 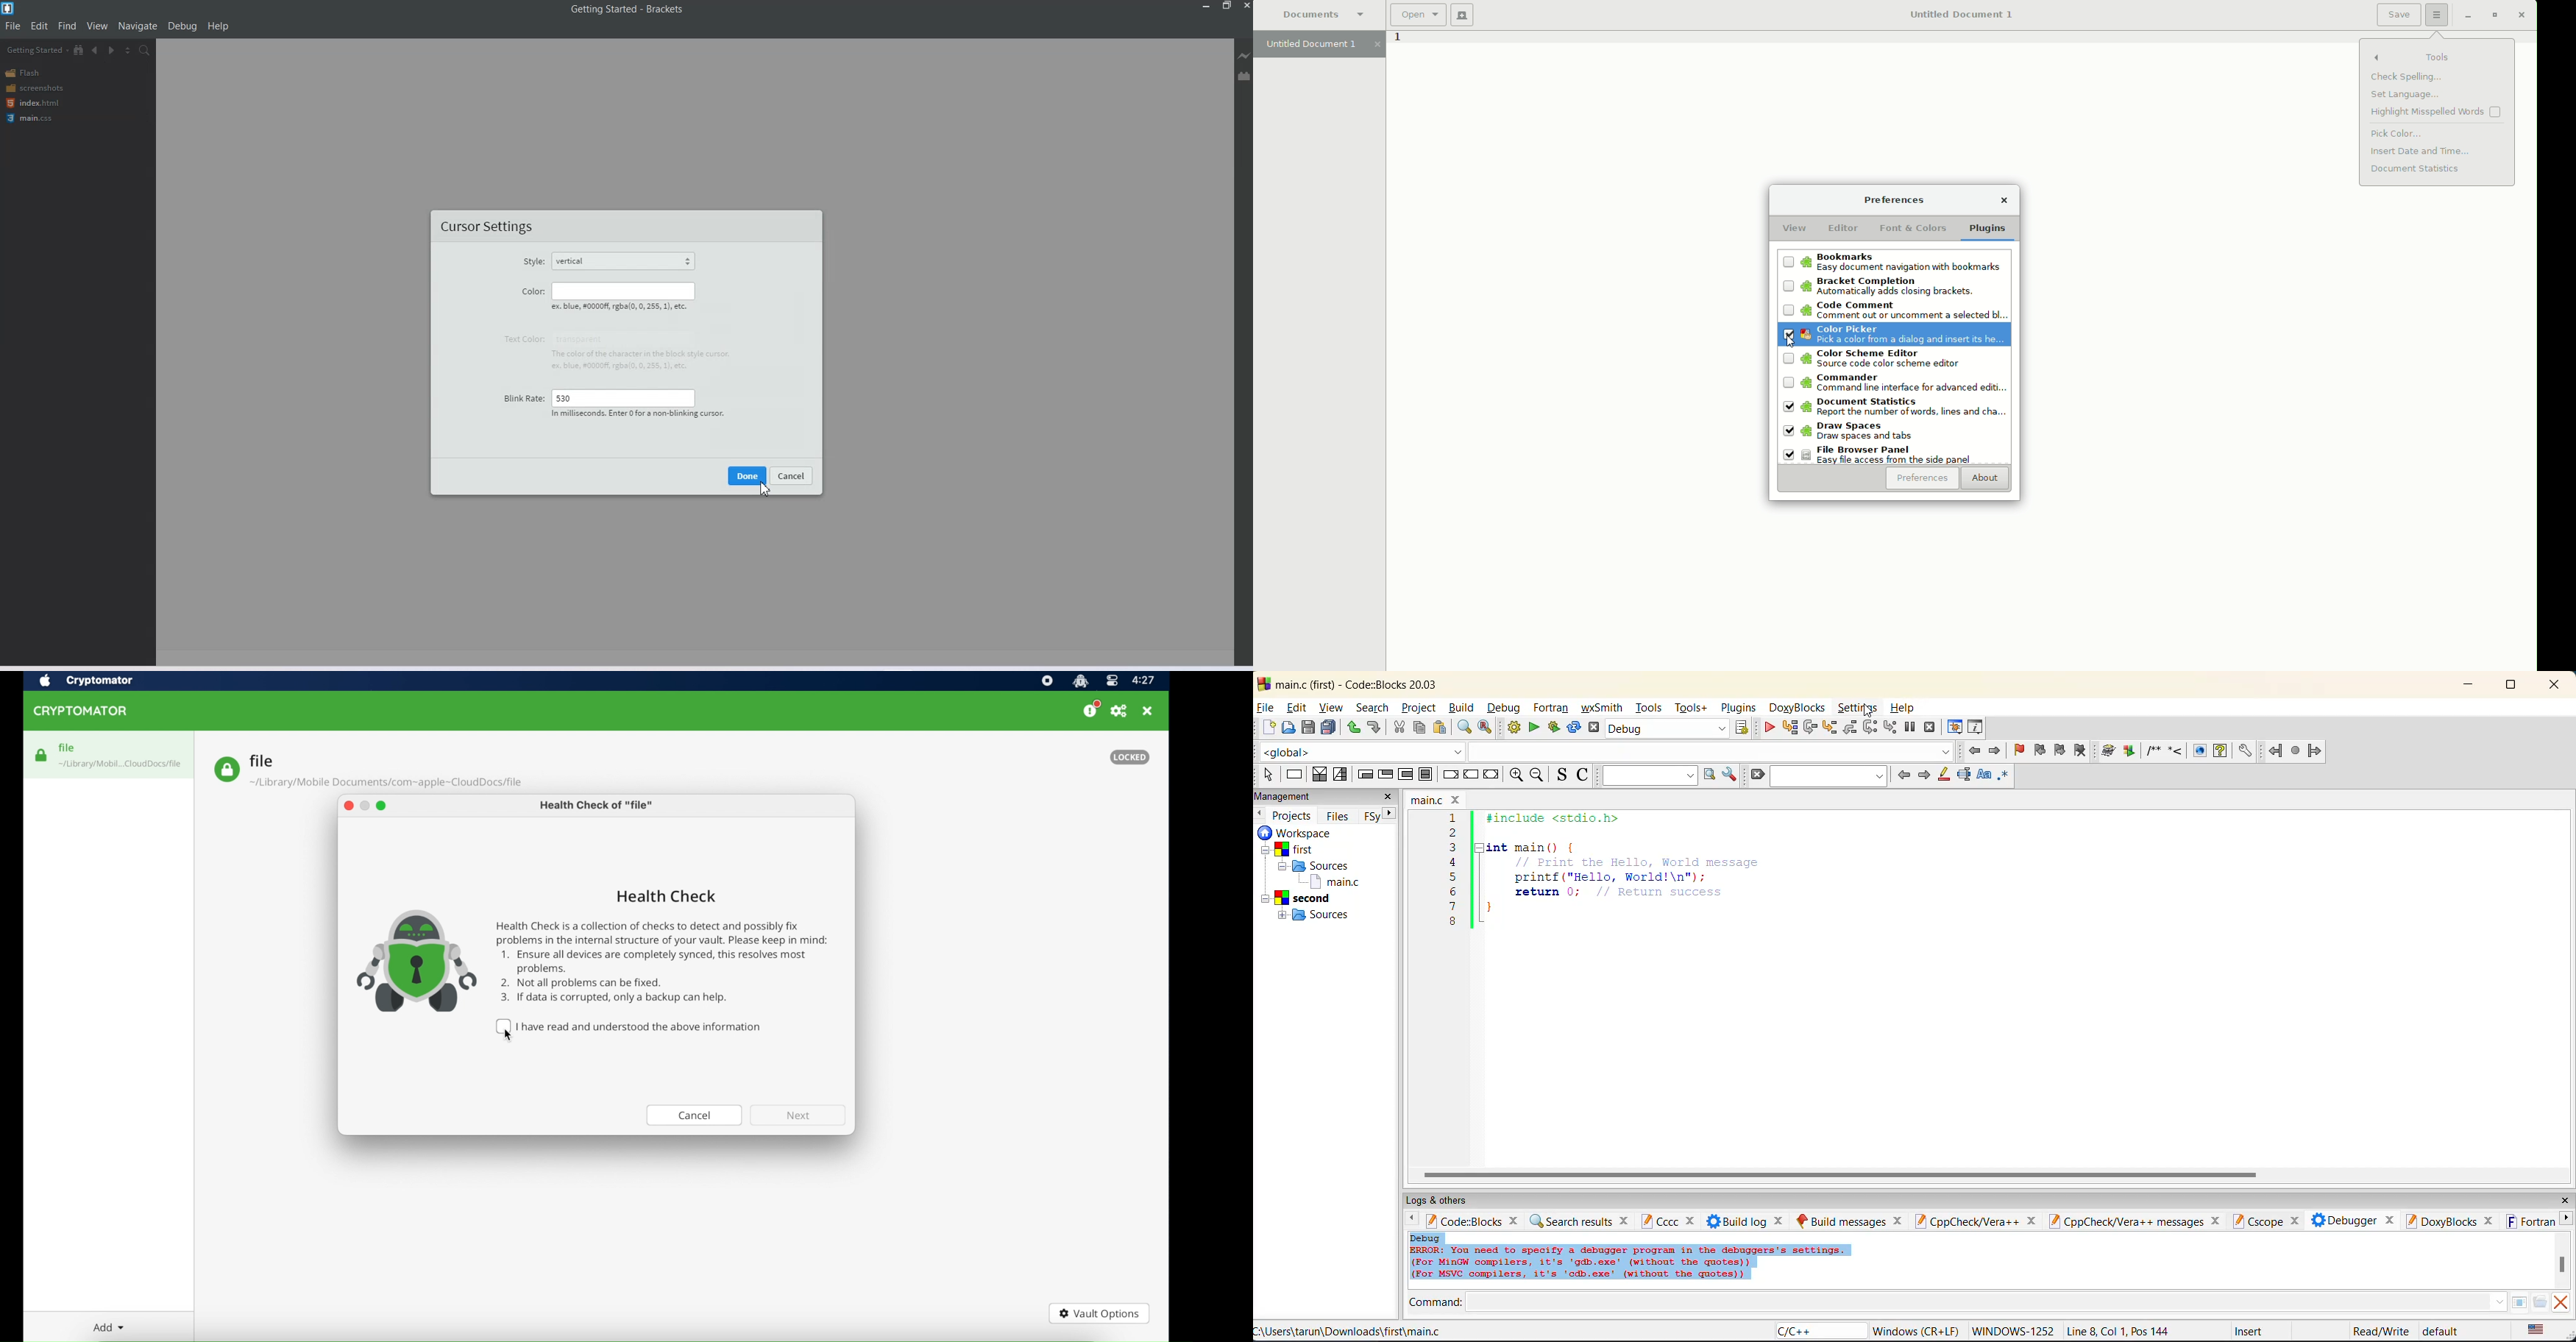 I want to click on selection, so click(x=1344, y=775).